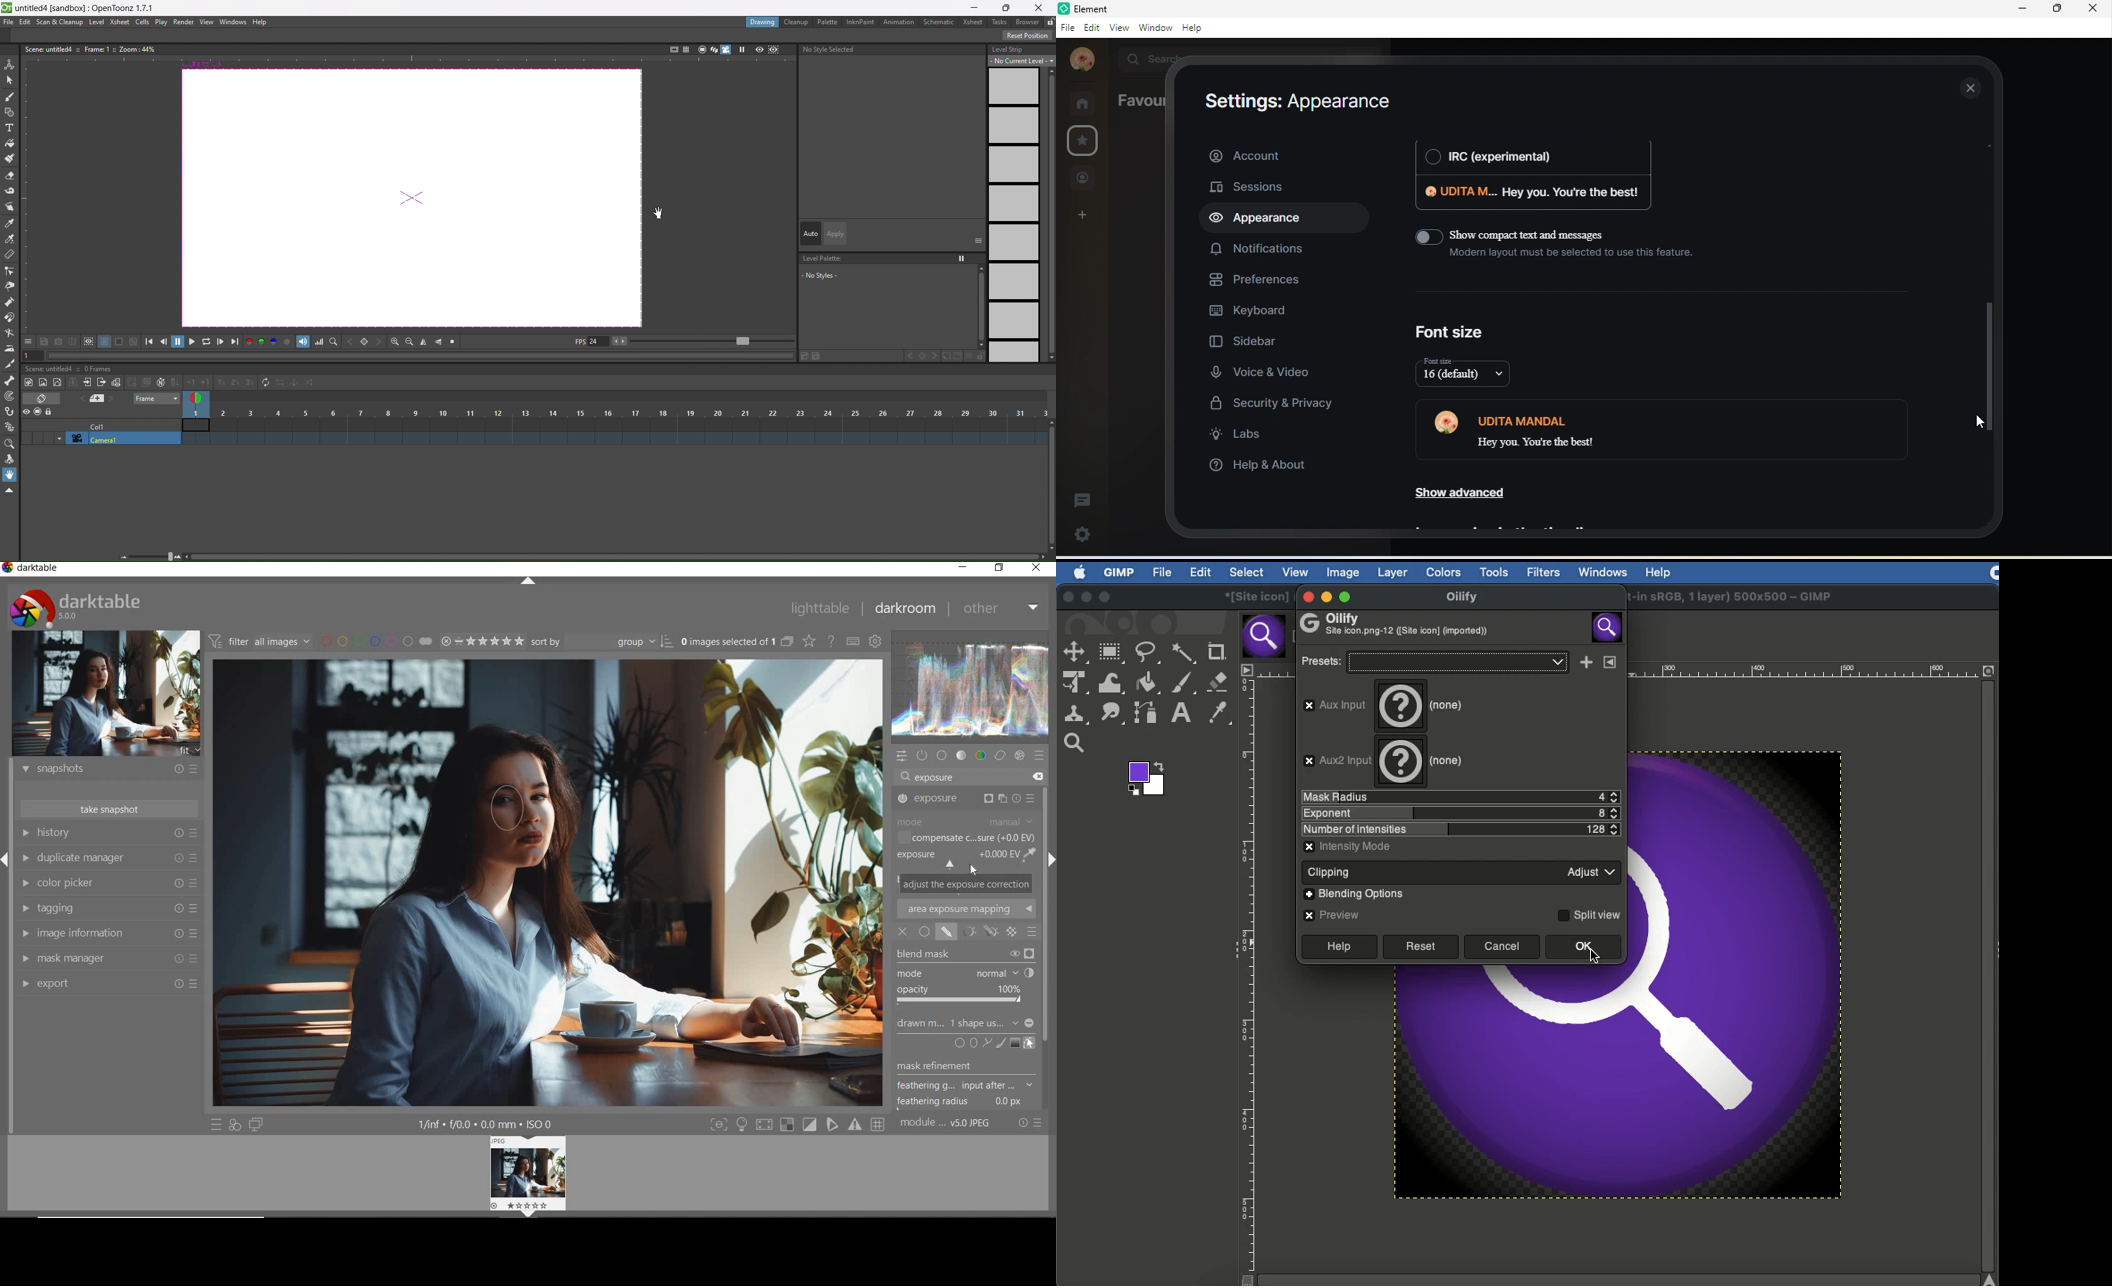 This screenshot has width=2128, height=1288. What do you see at coordinates (902, 933) in the screenshot?
I see `OFF` at bounding box center [902, 933].